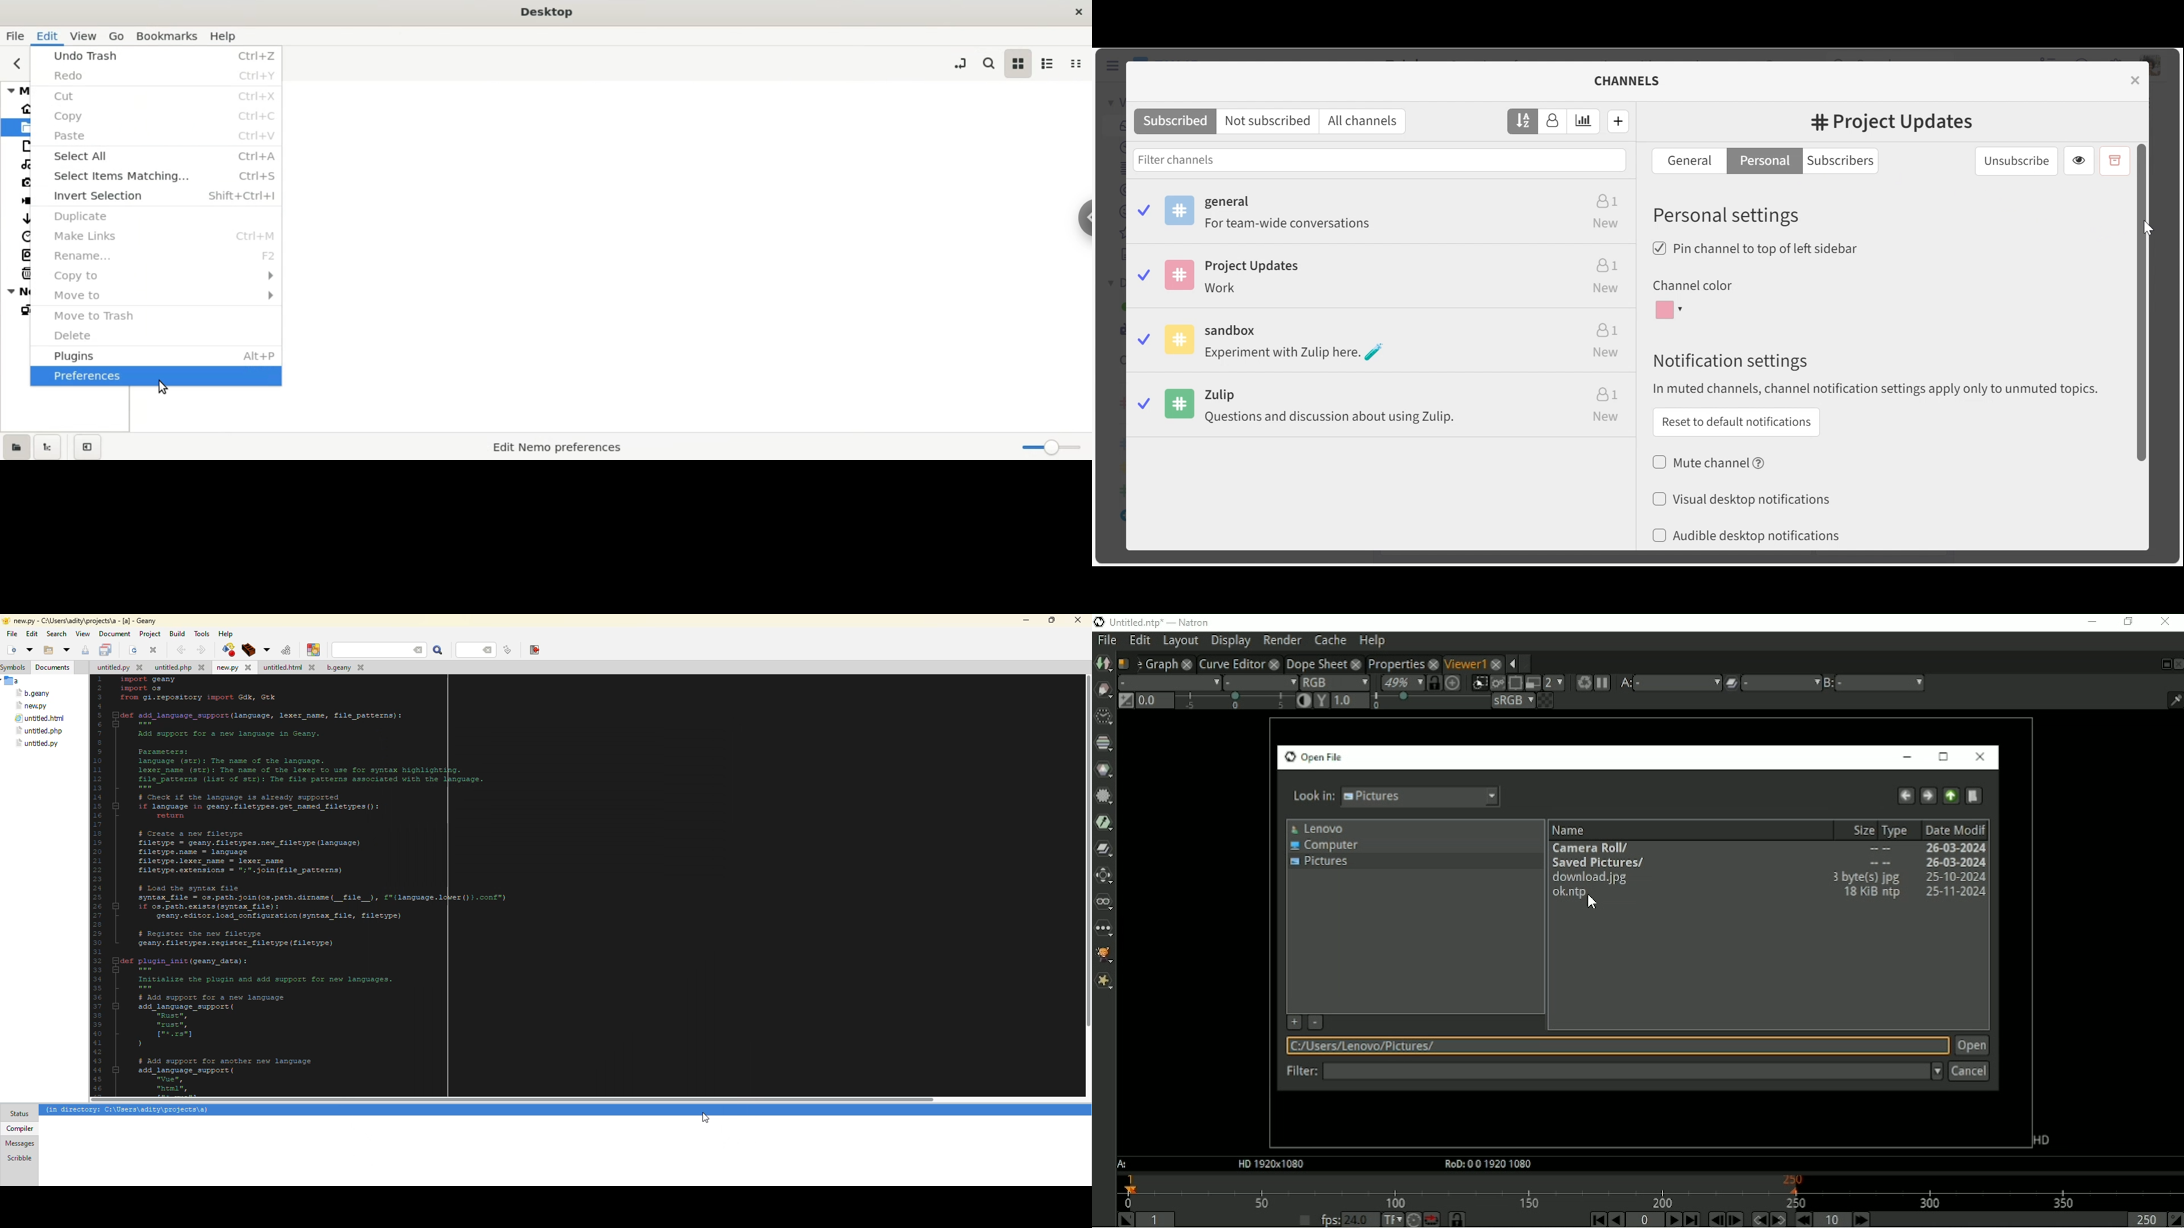  Describe the element at coordinates (1728, 214) in the screenshot. I see `Personal Settings` at that location.